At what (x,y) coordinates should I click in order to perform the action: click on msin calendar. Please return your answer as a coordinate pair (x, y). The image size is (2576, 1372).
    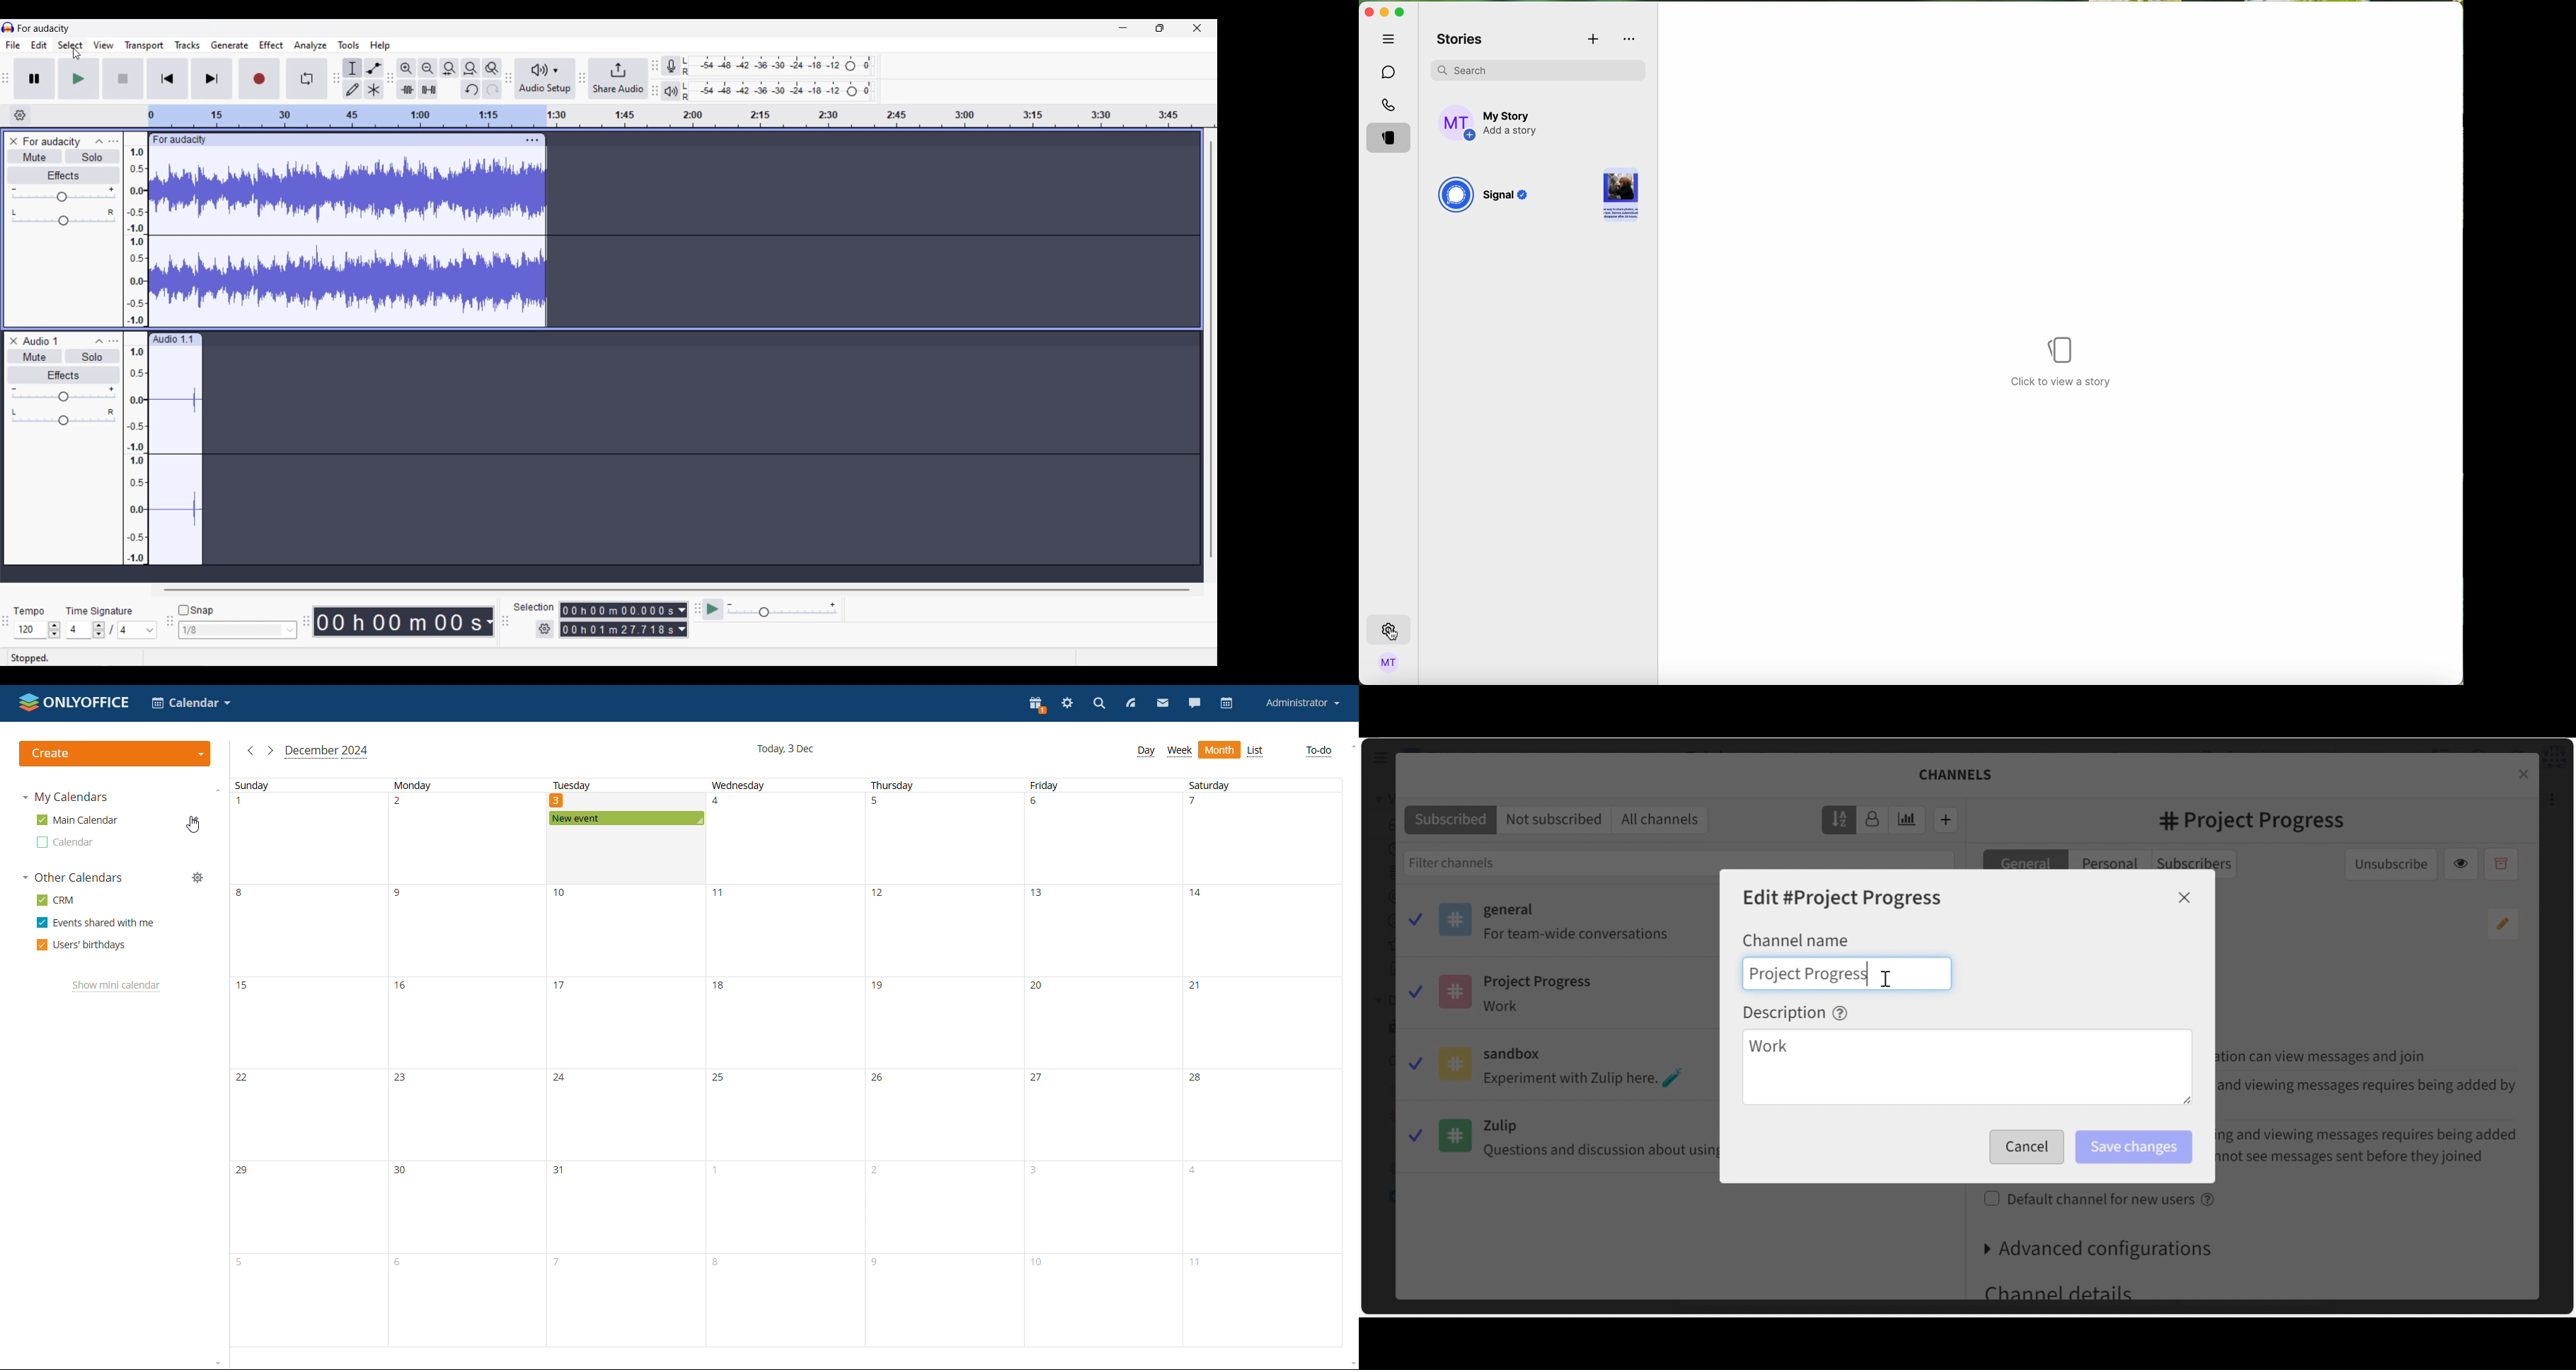
    Looking at the image, I should click on (77, 820).